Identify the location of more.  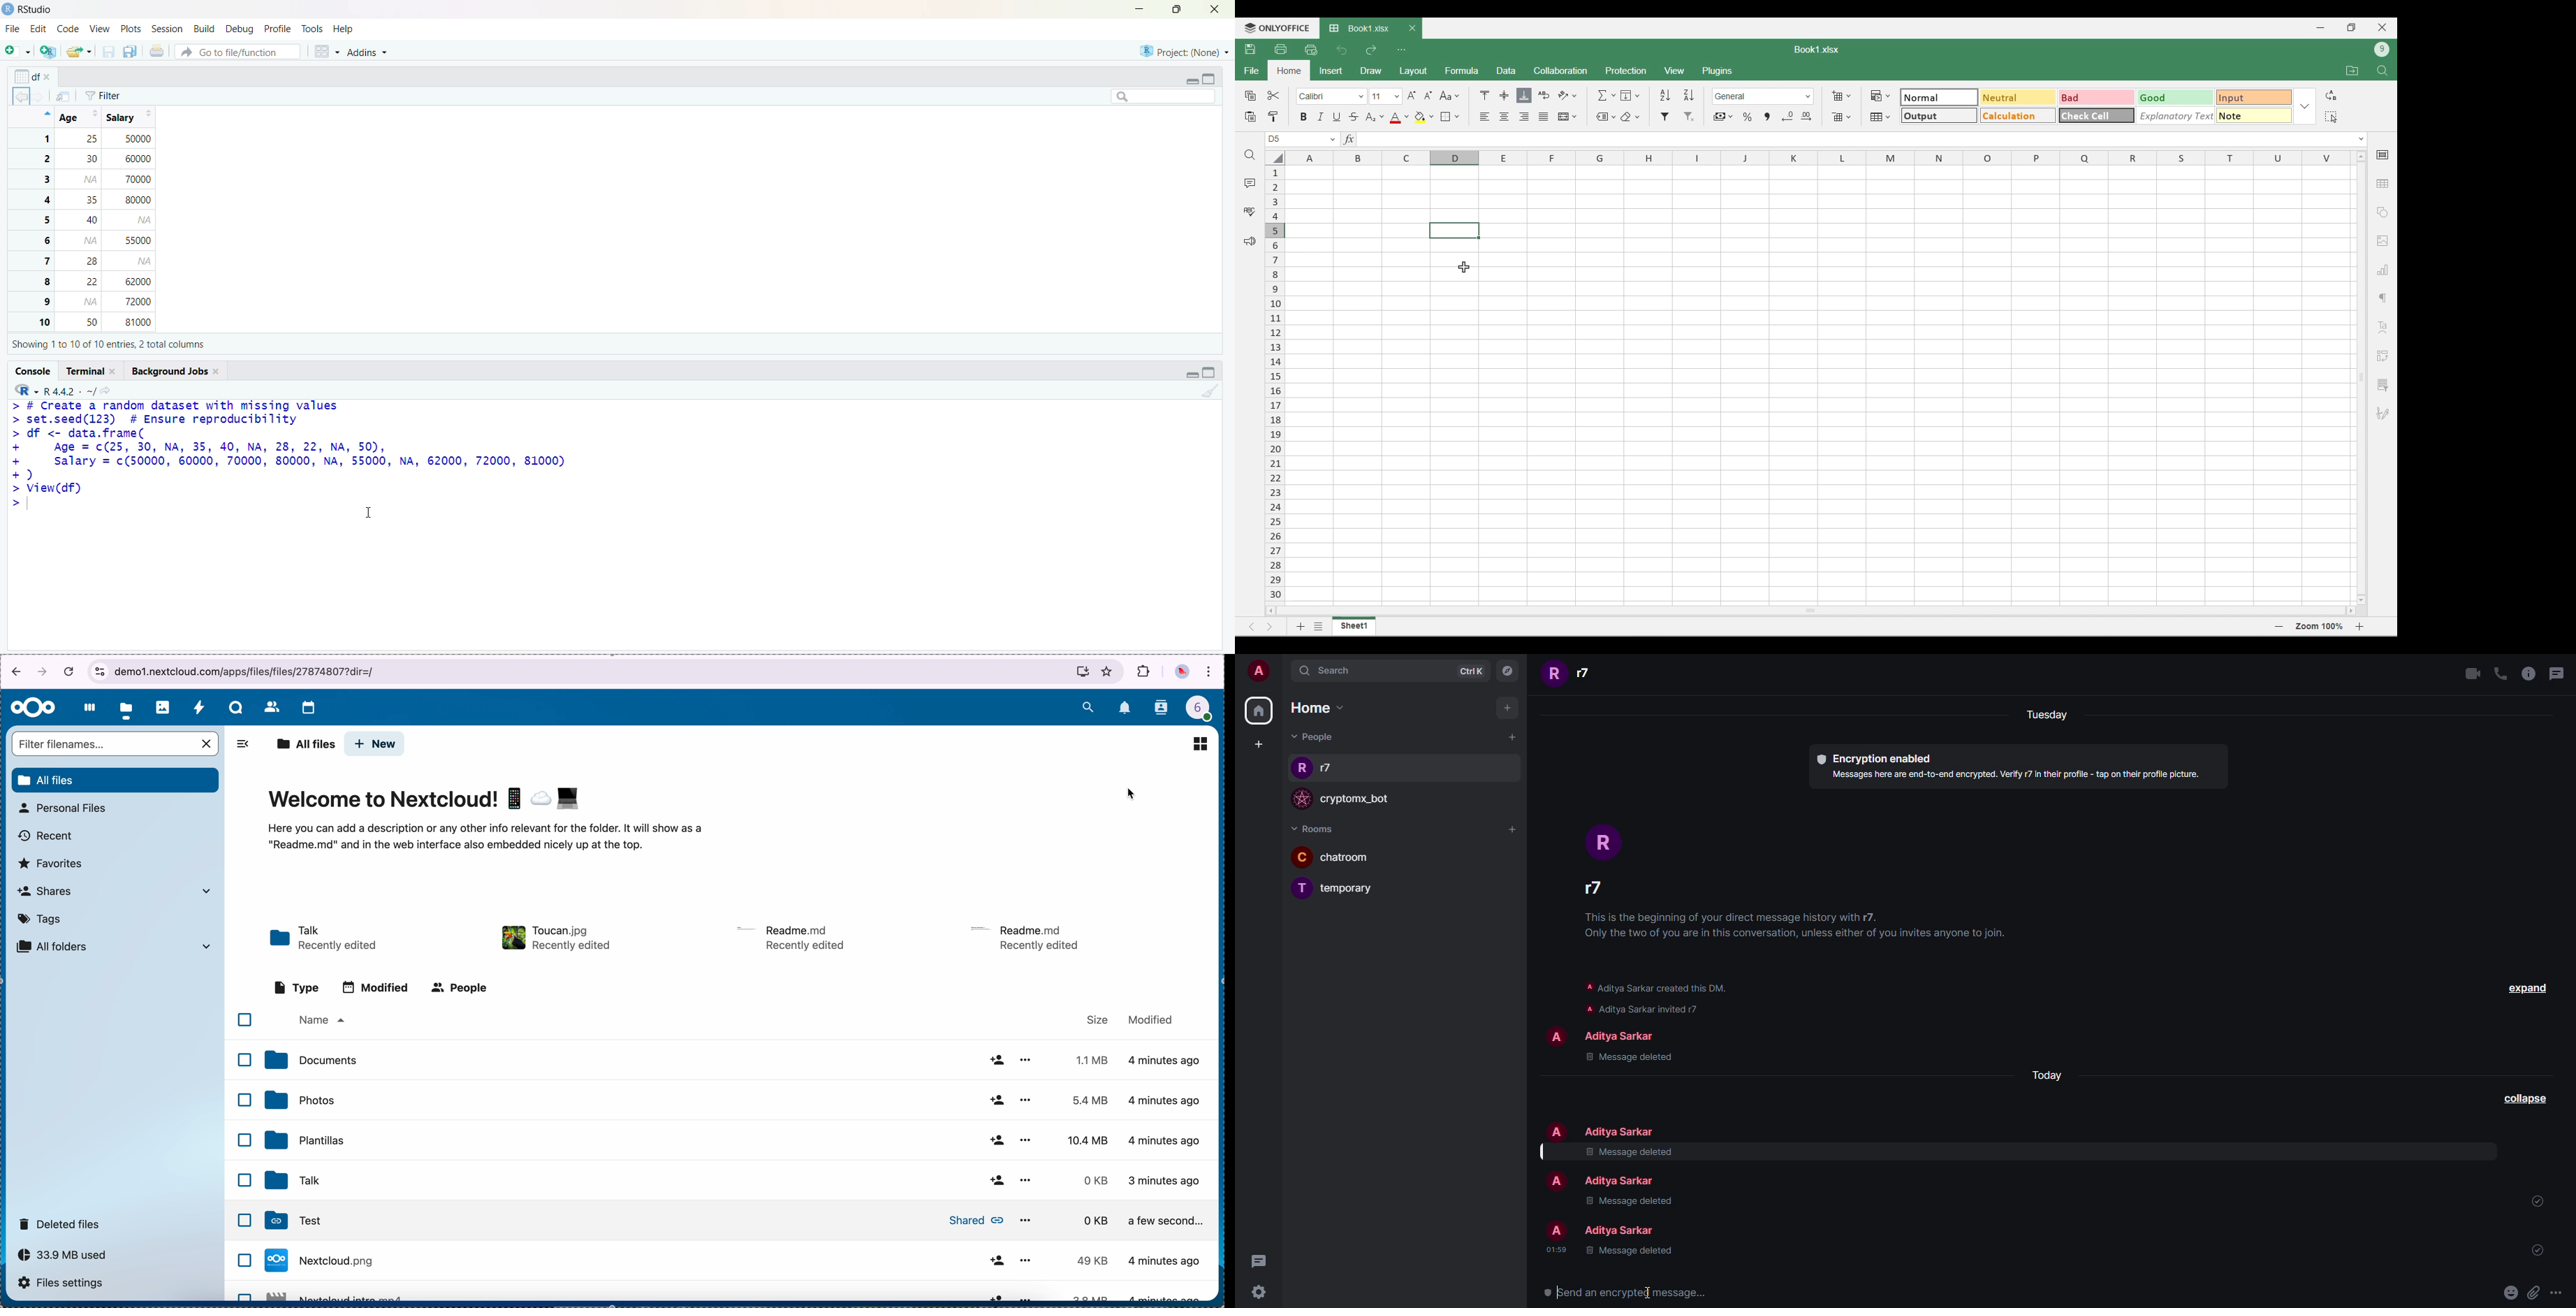
(2557, 1293).